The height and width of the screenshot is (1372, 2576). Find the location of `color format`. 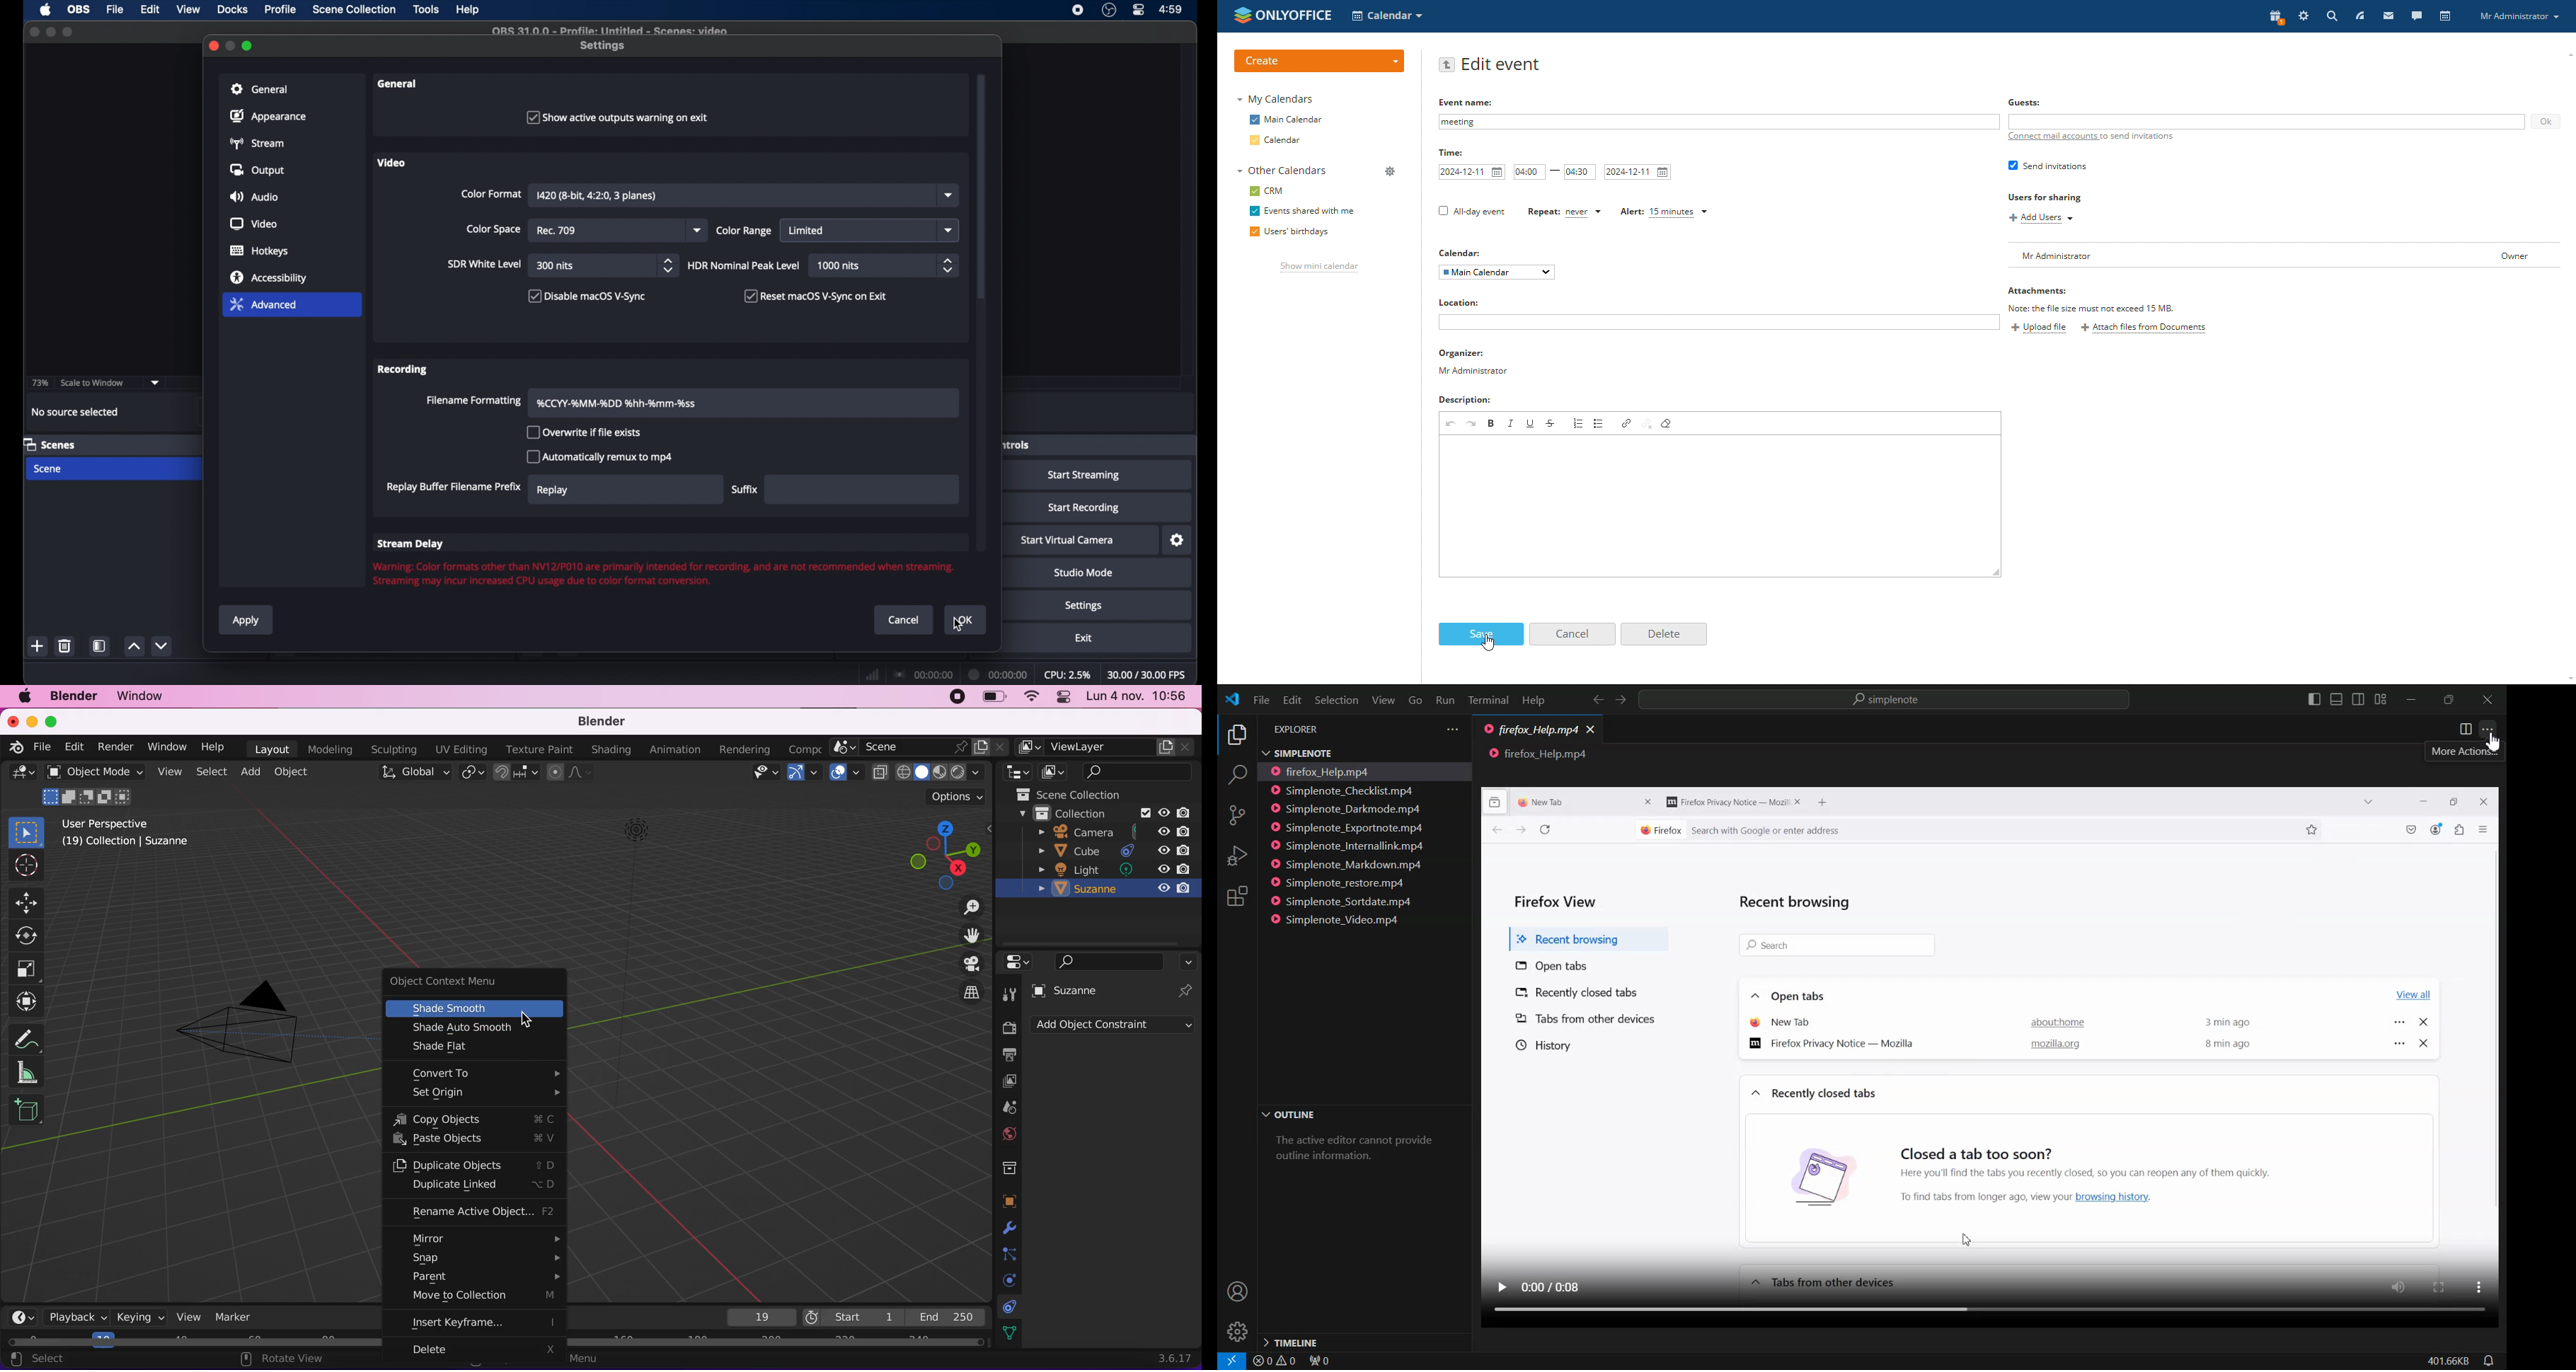

color format is located at coordinates (490, 194).